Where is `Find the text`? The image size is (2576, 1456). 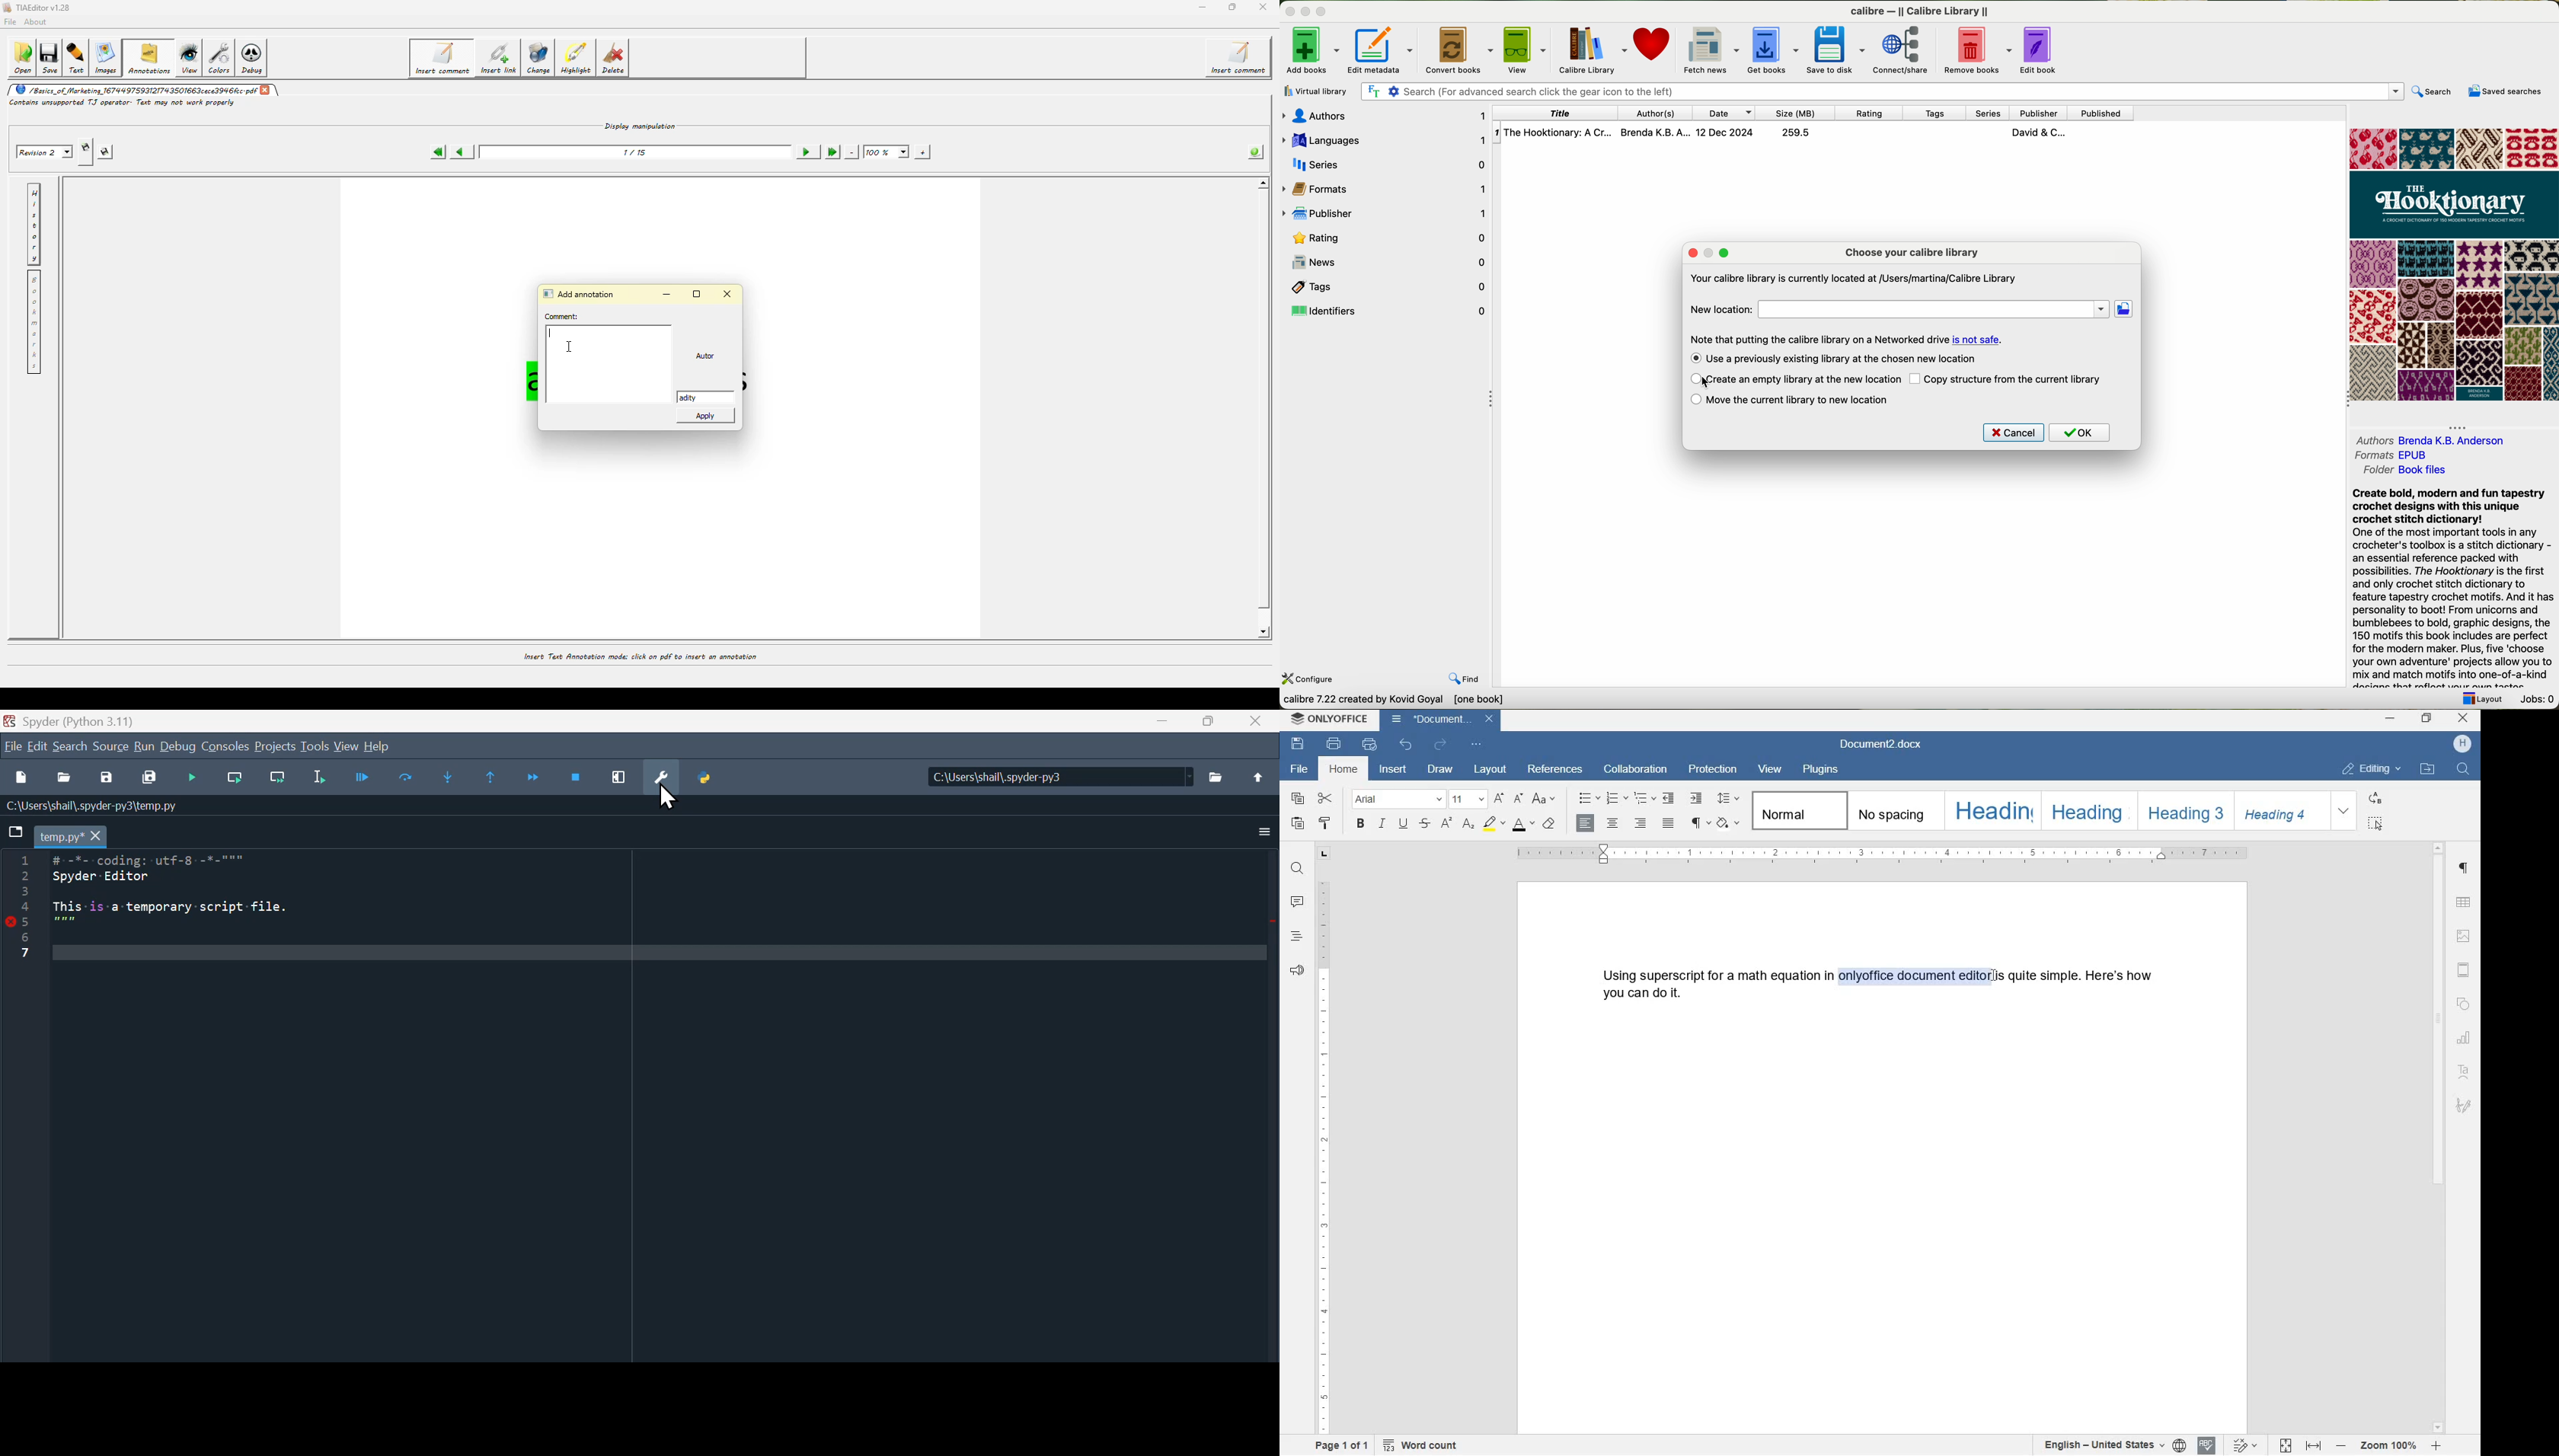
Find the text is located at coordinates (1372, 90).